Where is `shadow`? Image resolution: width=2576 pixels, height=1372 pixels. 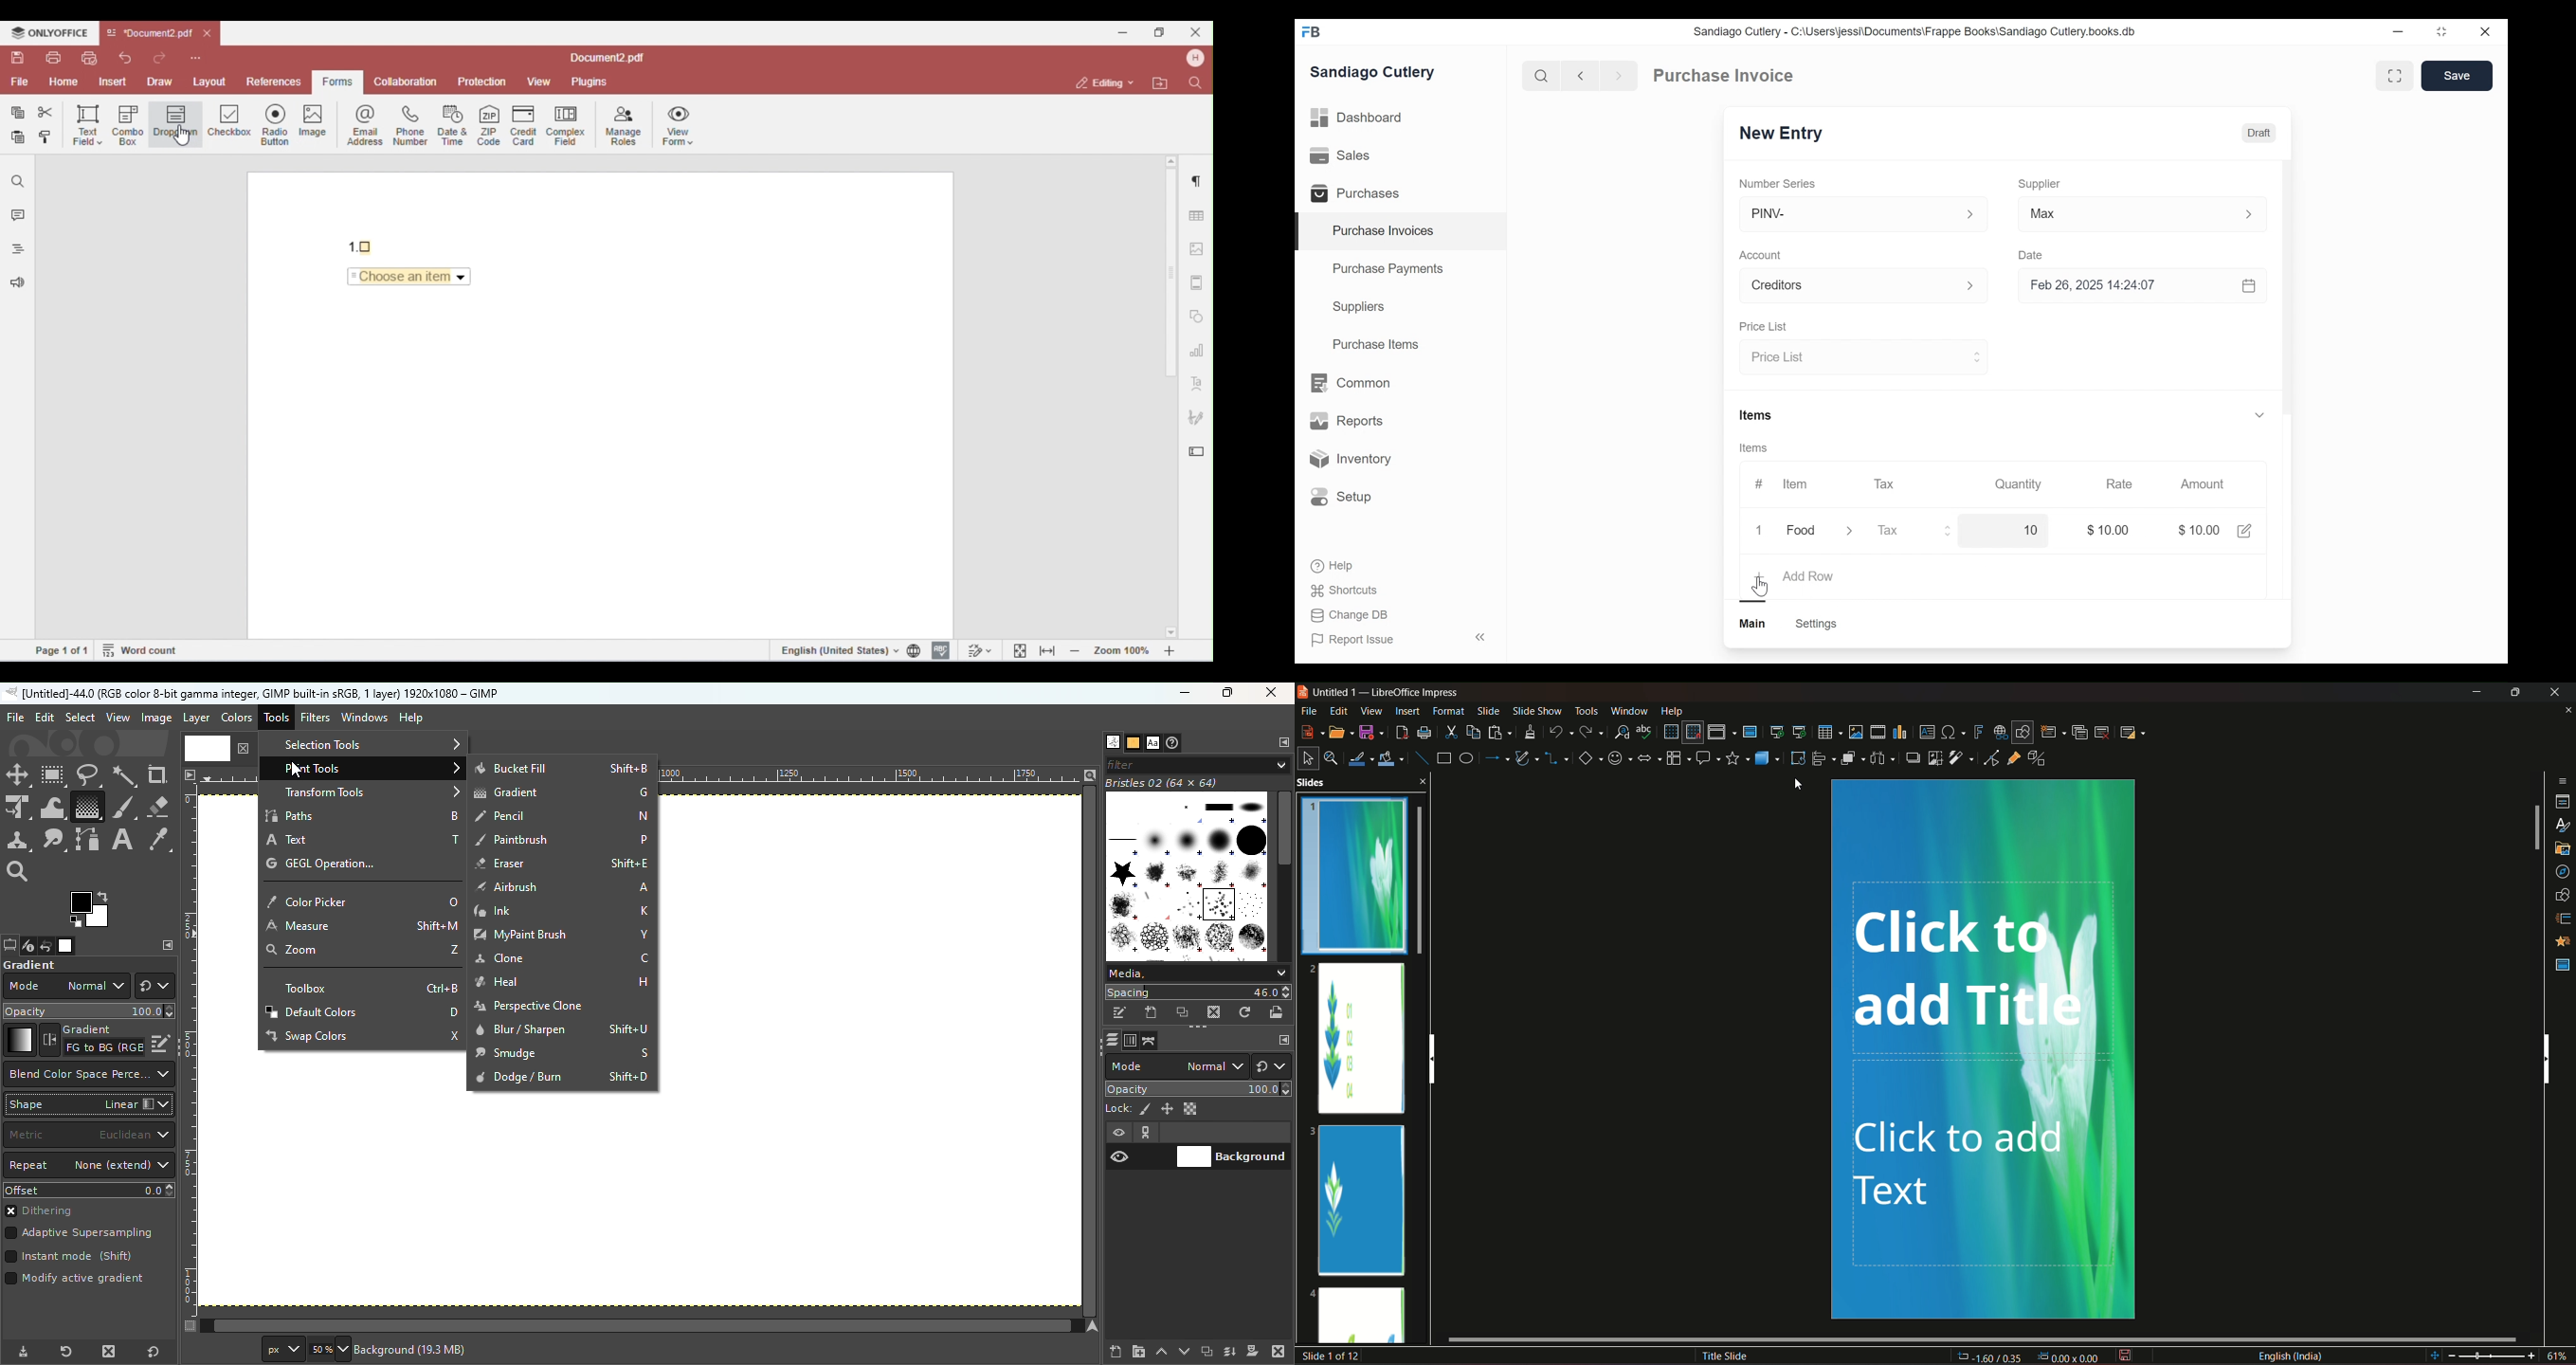 shadow is located at coordinates (1913, 758).